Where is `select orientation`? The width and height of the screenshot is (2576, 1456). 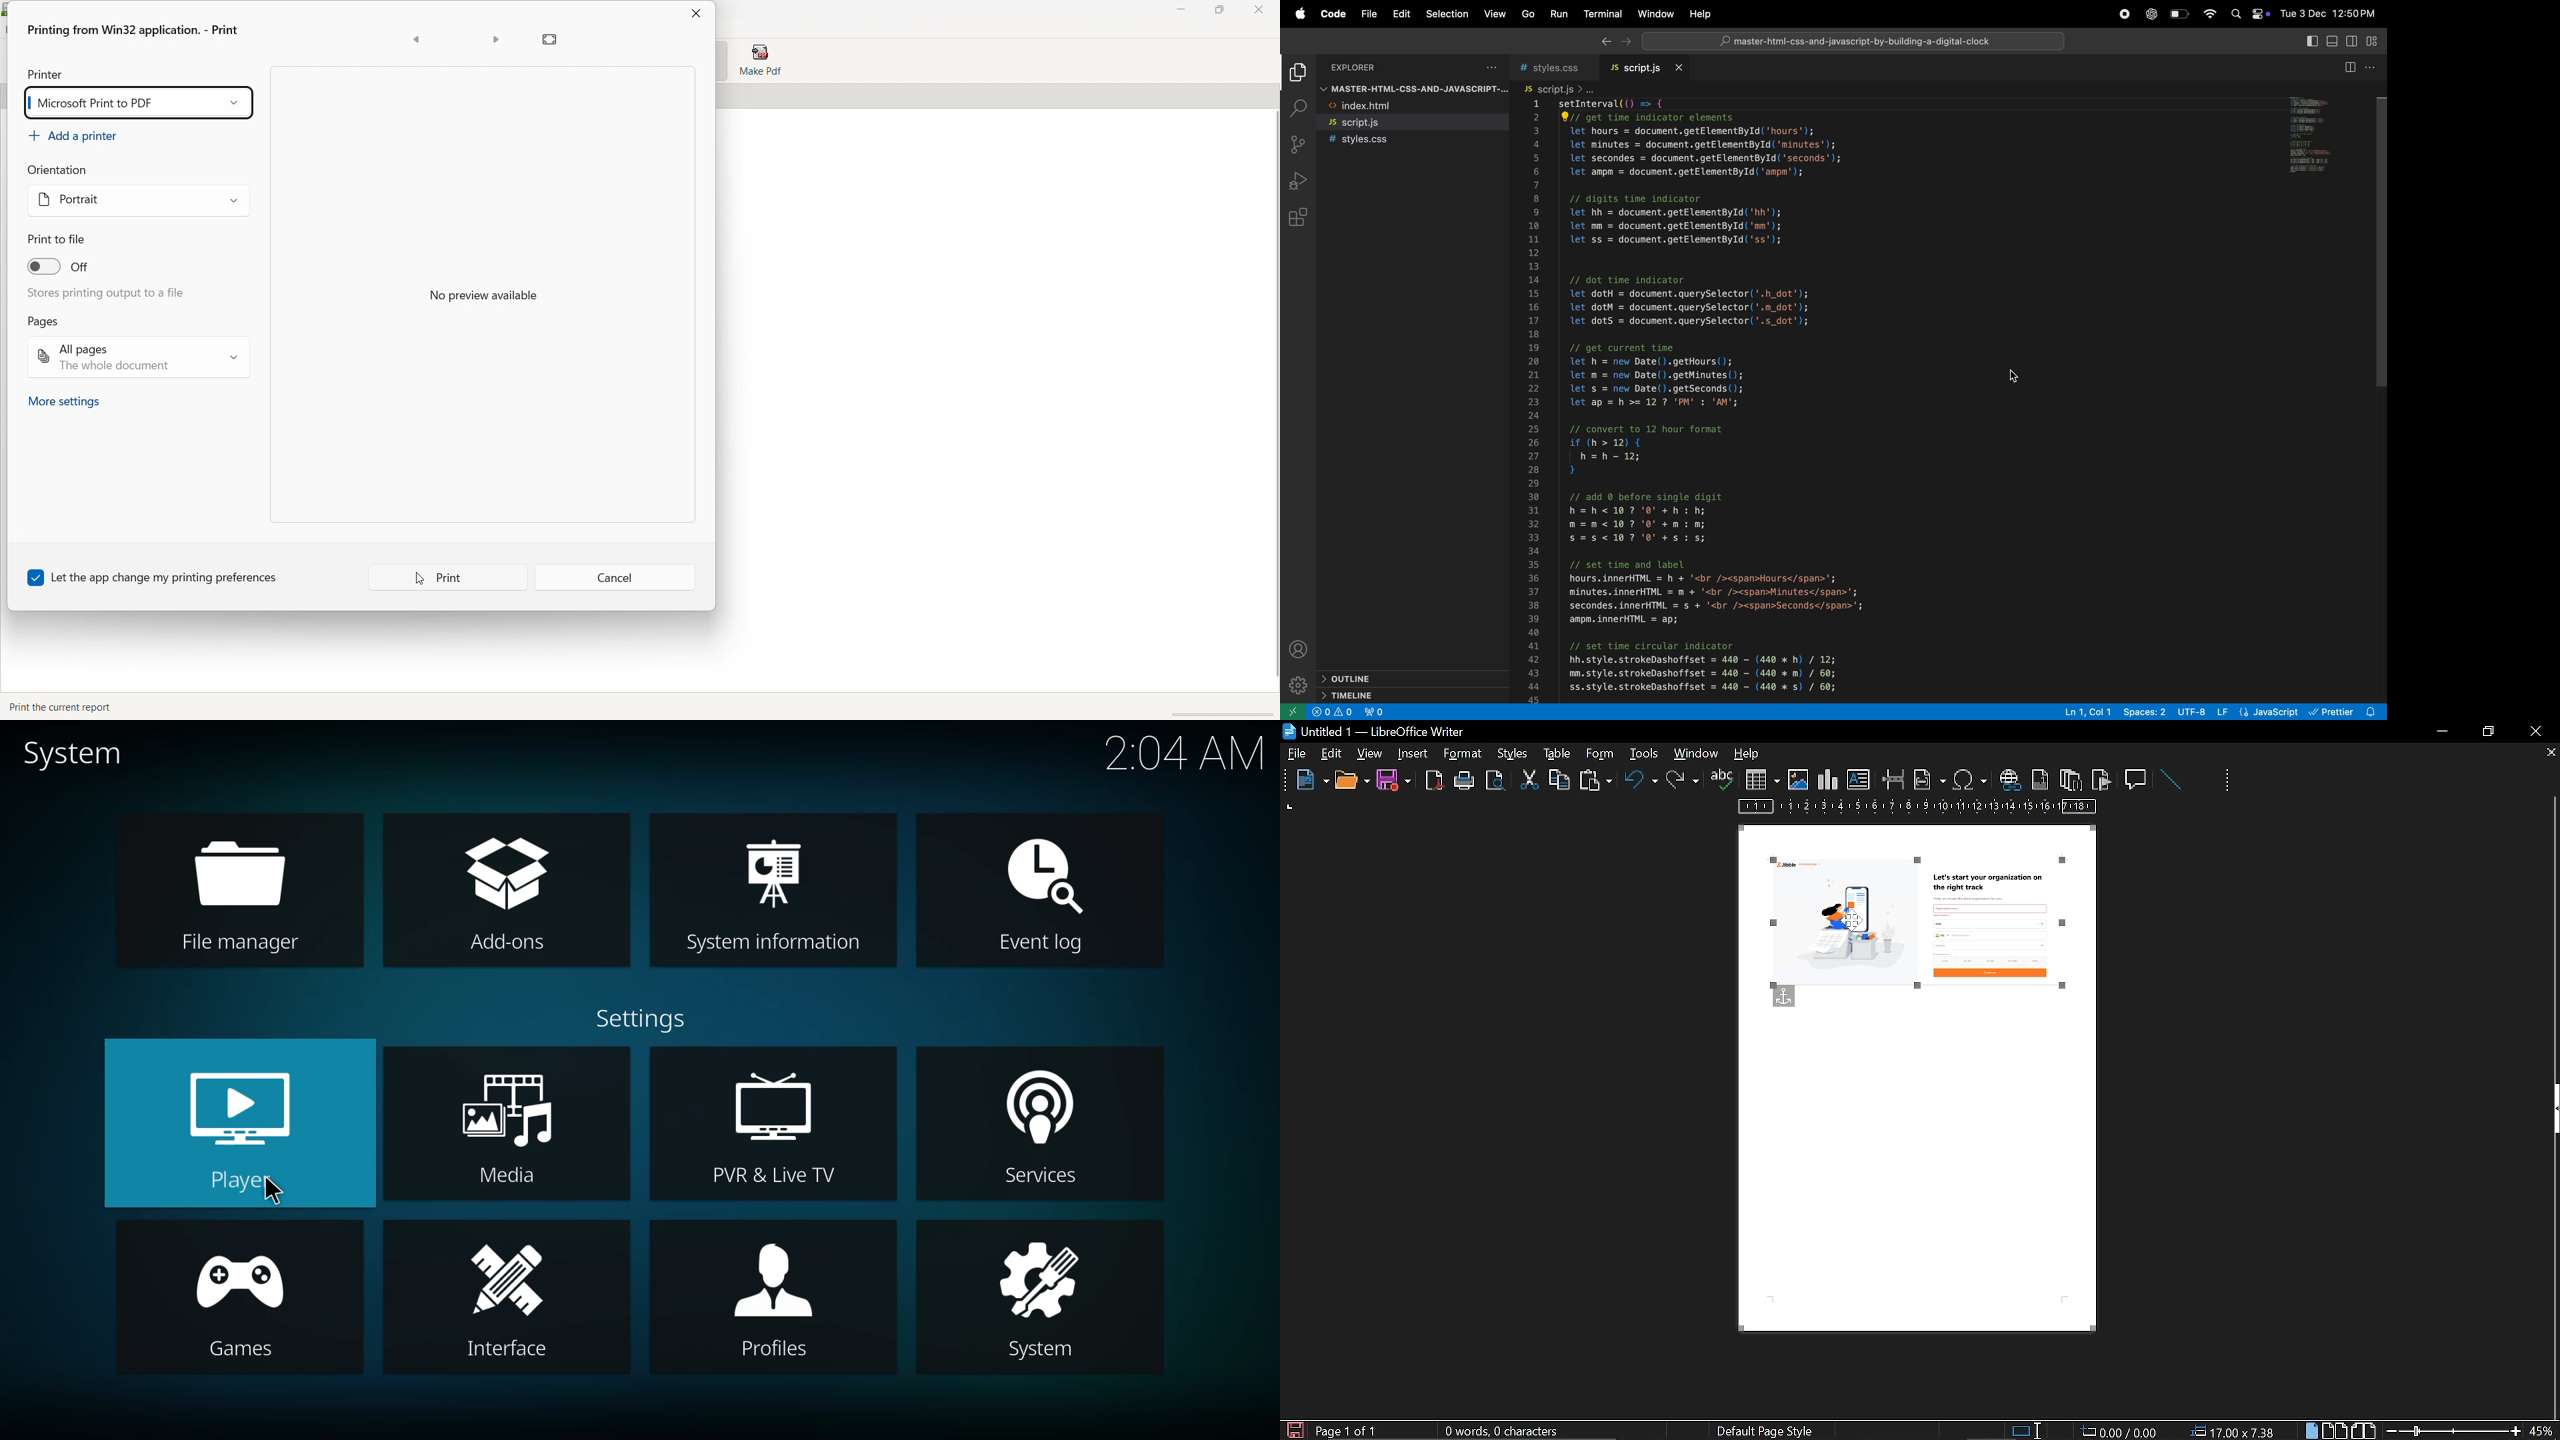 select orientation is located at coordinates (139, 201).